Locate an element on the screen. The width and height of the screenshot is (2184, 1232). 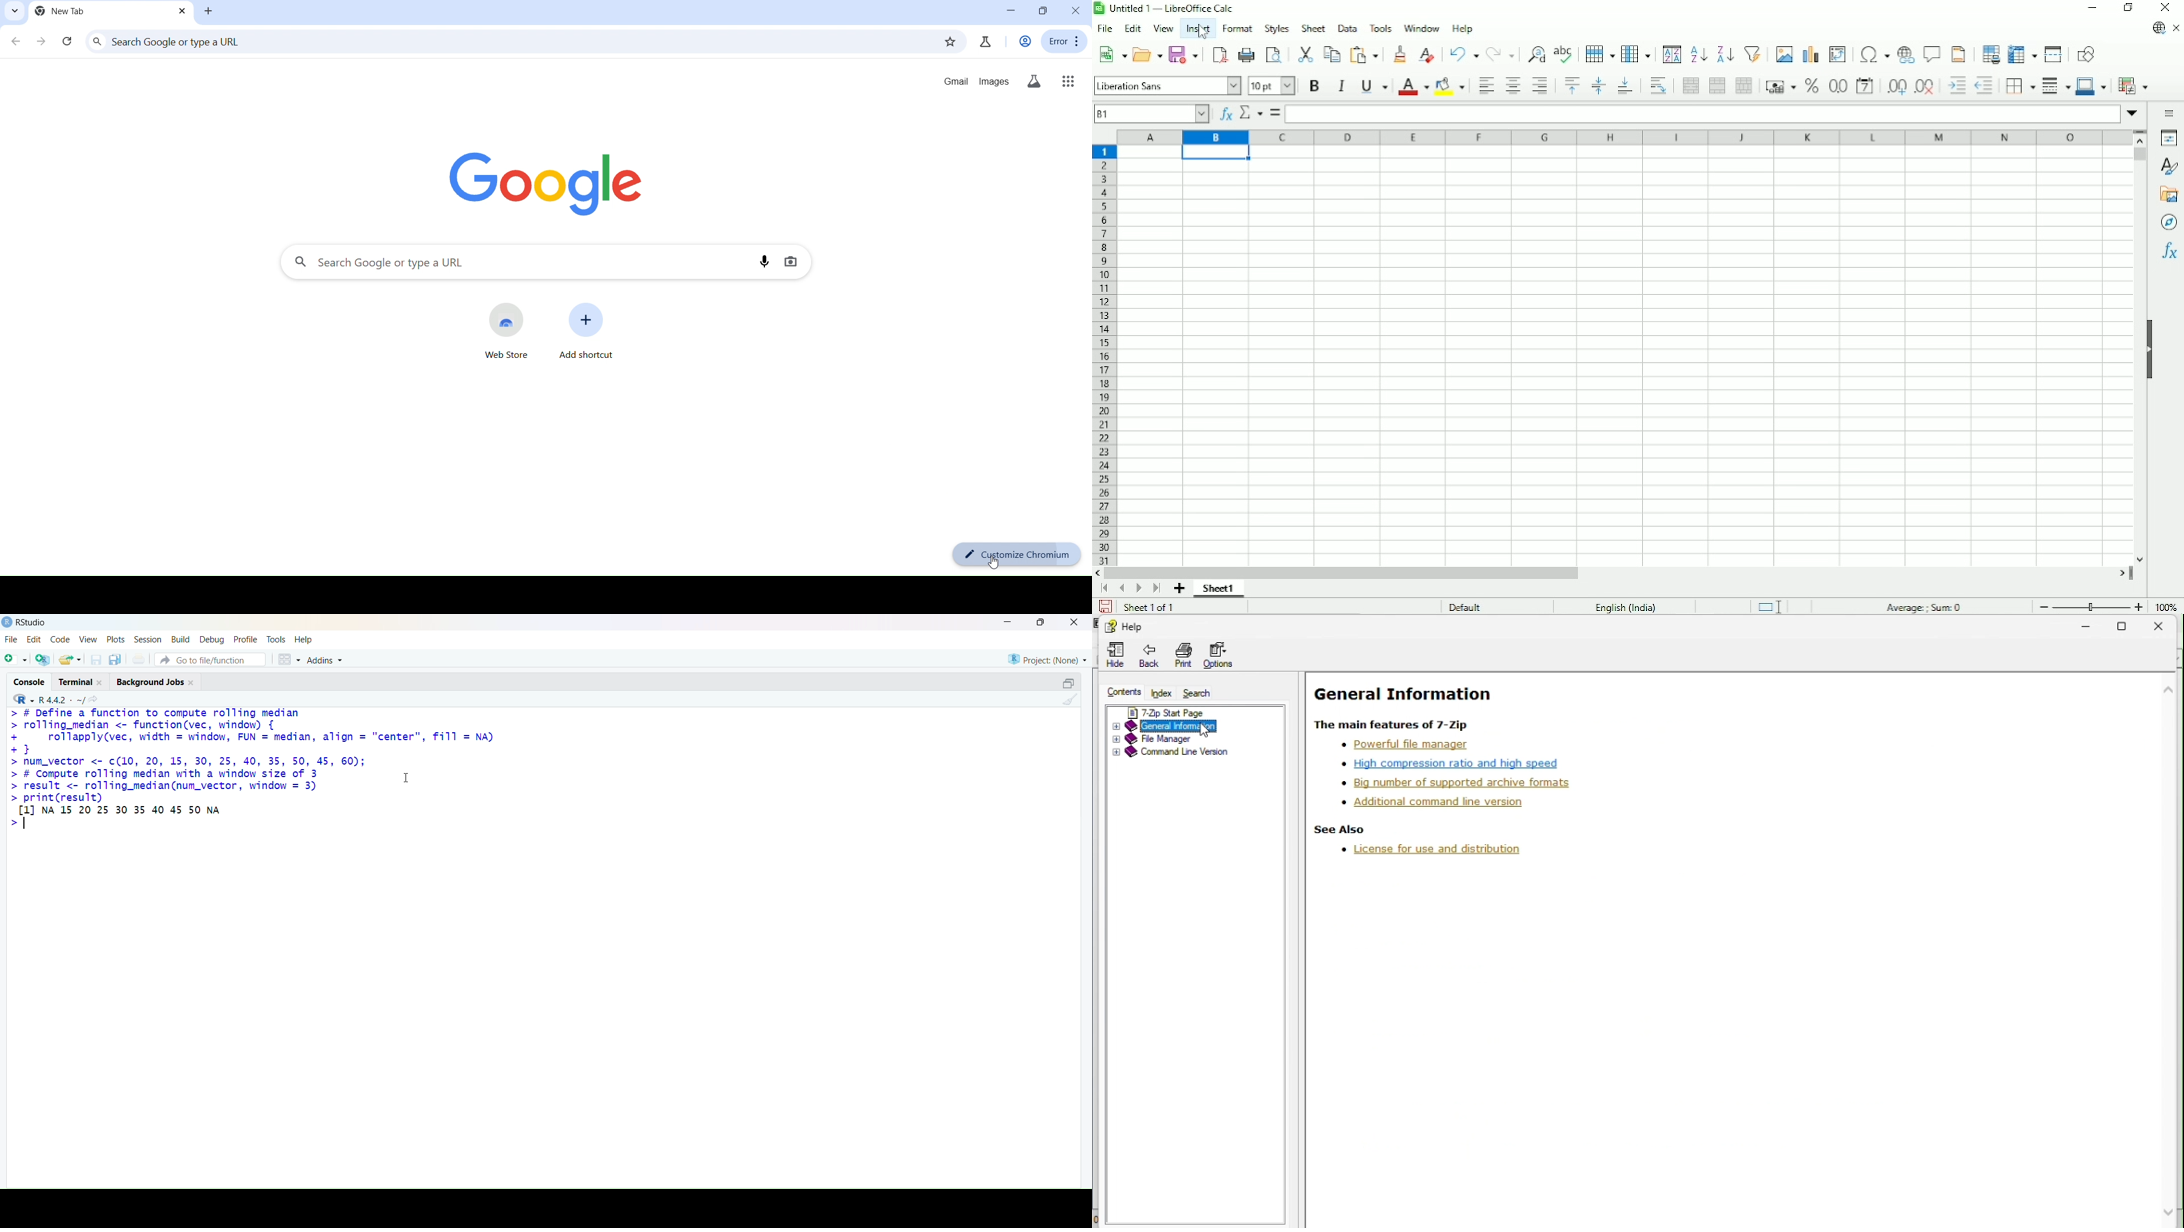
open in separate window is located at coordinates (1068, 683).